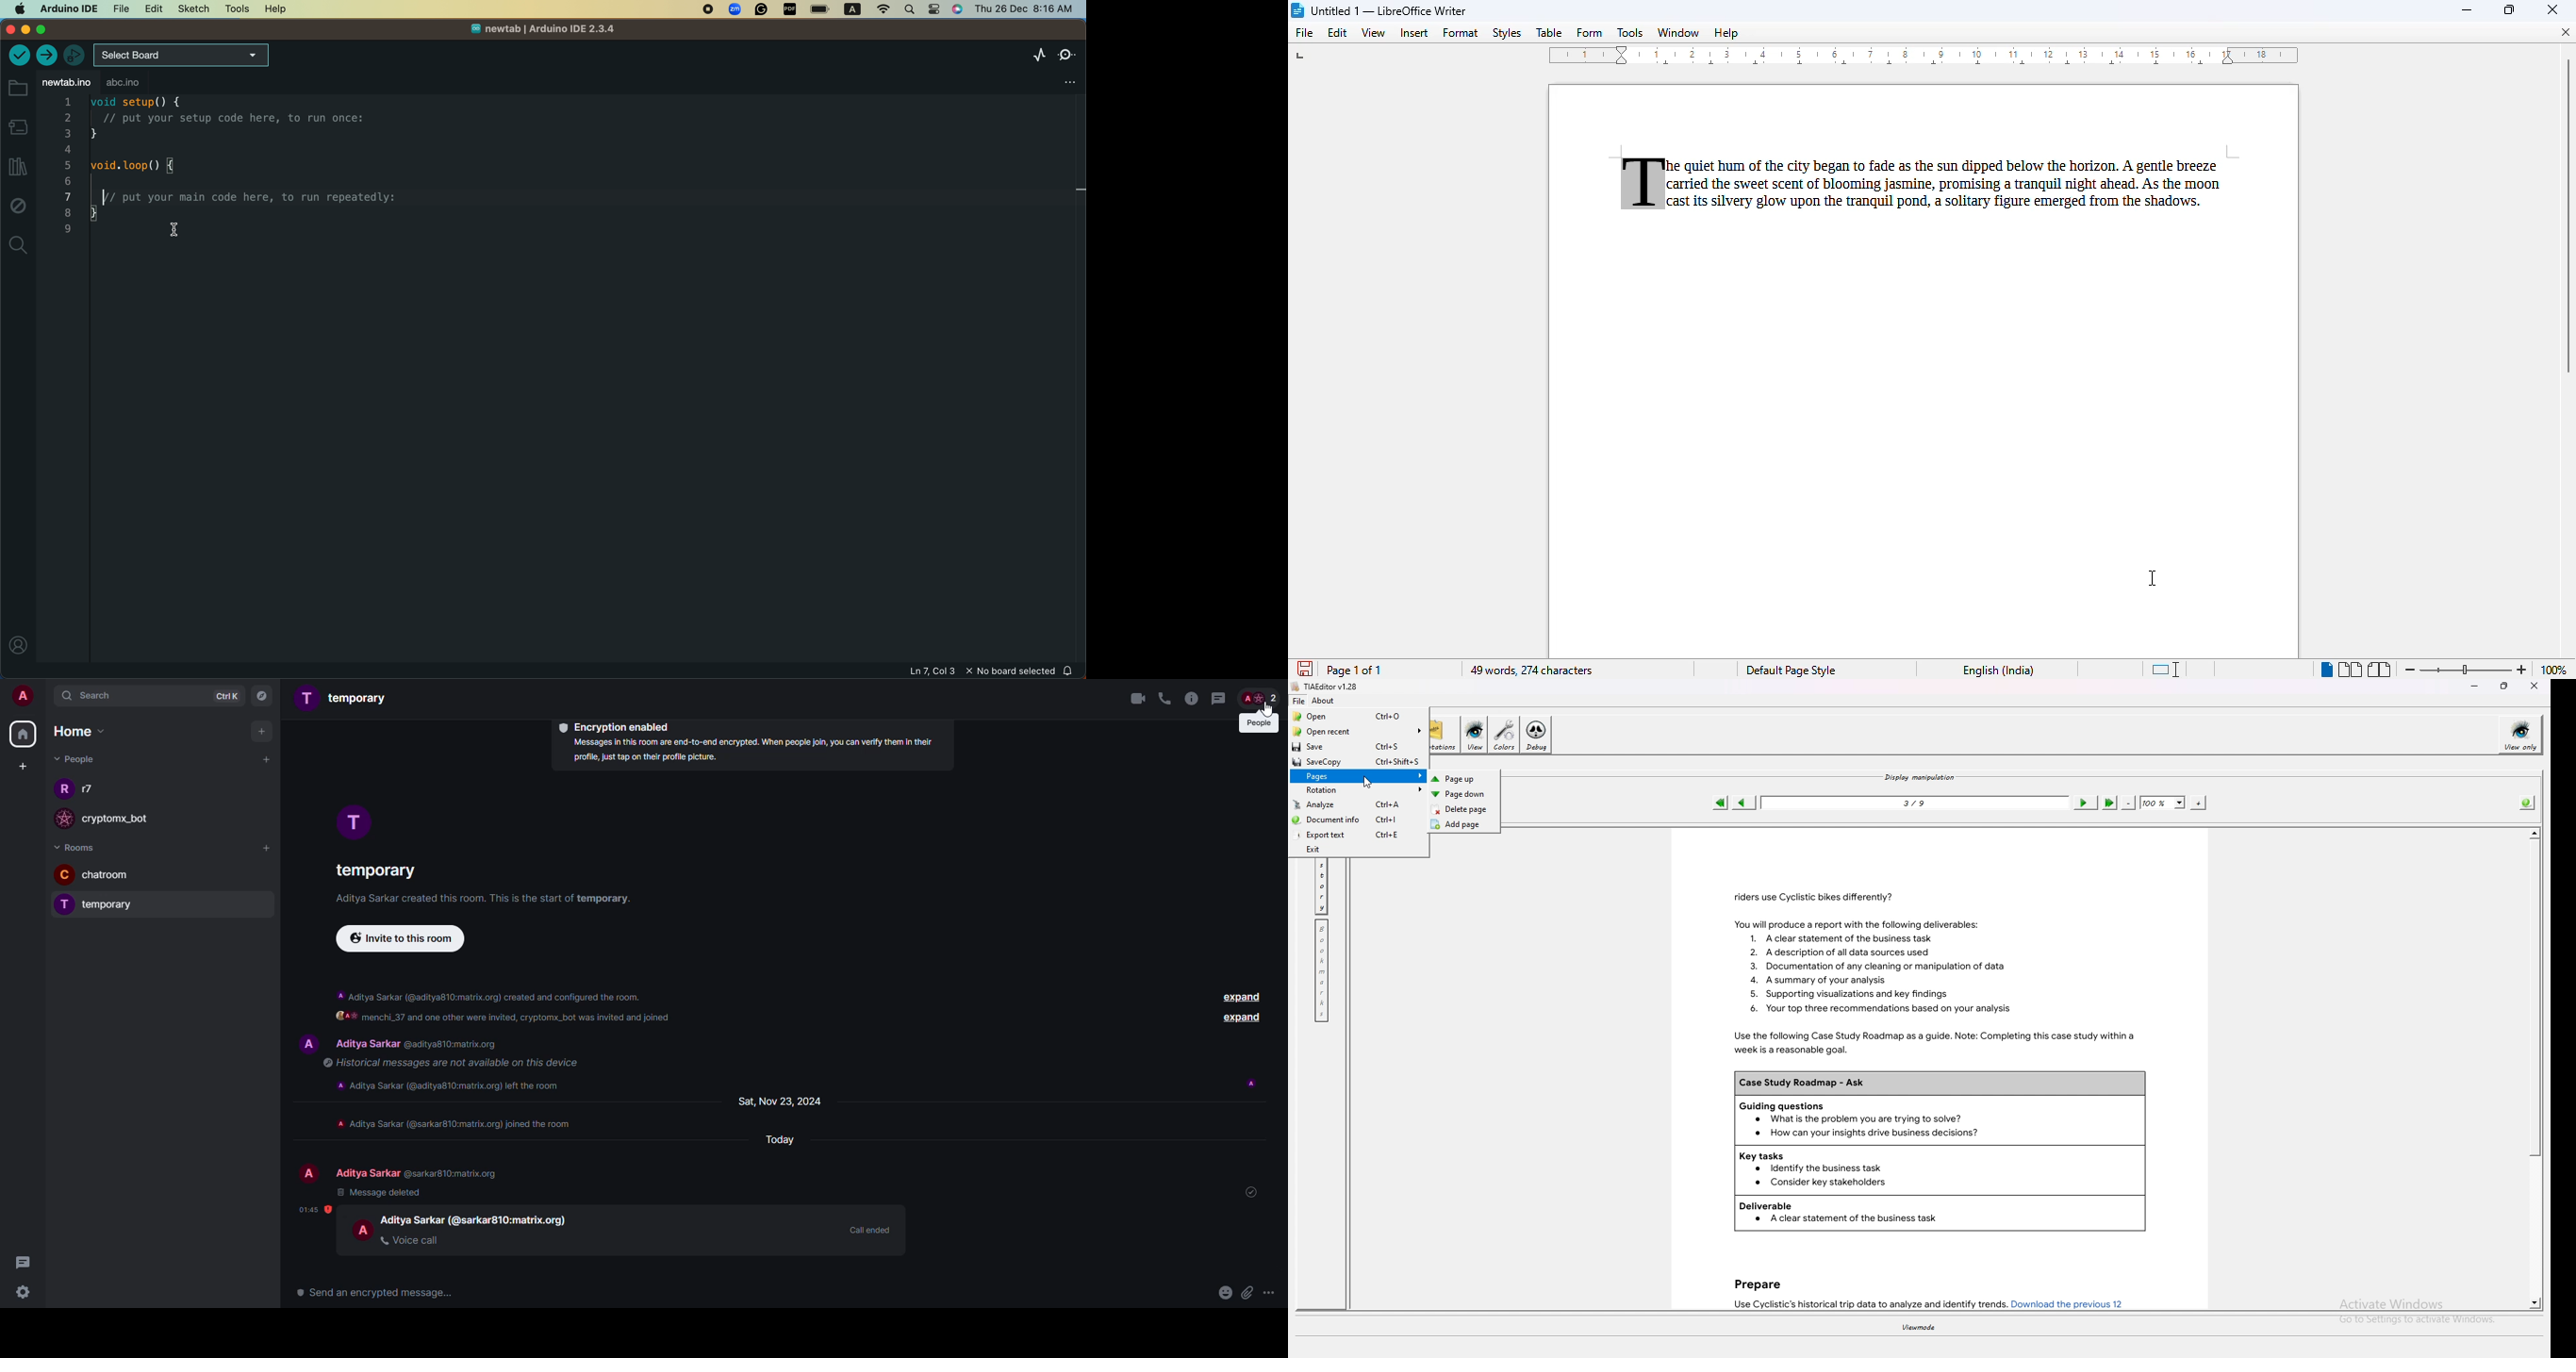 The height and width of the screenshot is (1372, 2576). What do you see at coordinates (910, 9) in the screenshot?
I see `search` at bounding box center [910, 9].